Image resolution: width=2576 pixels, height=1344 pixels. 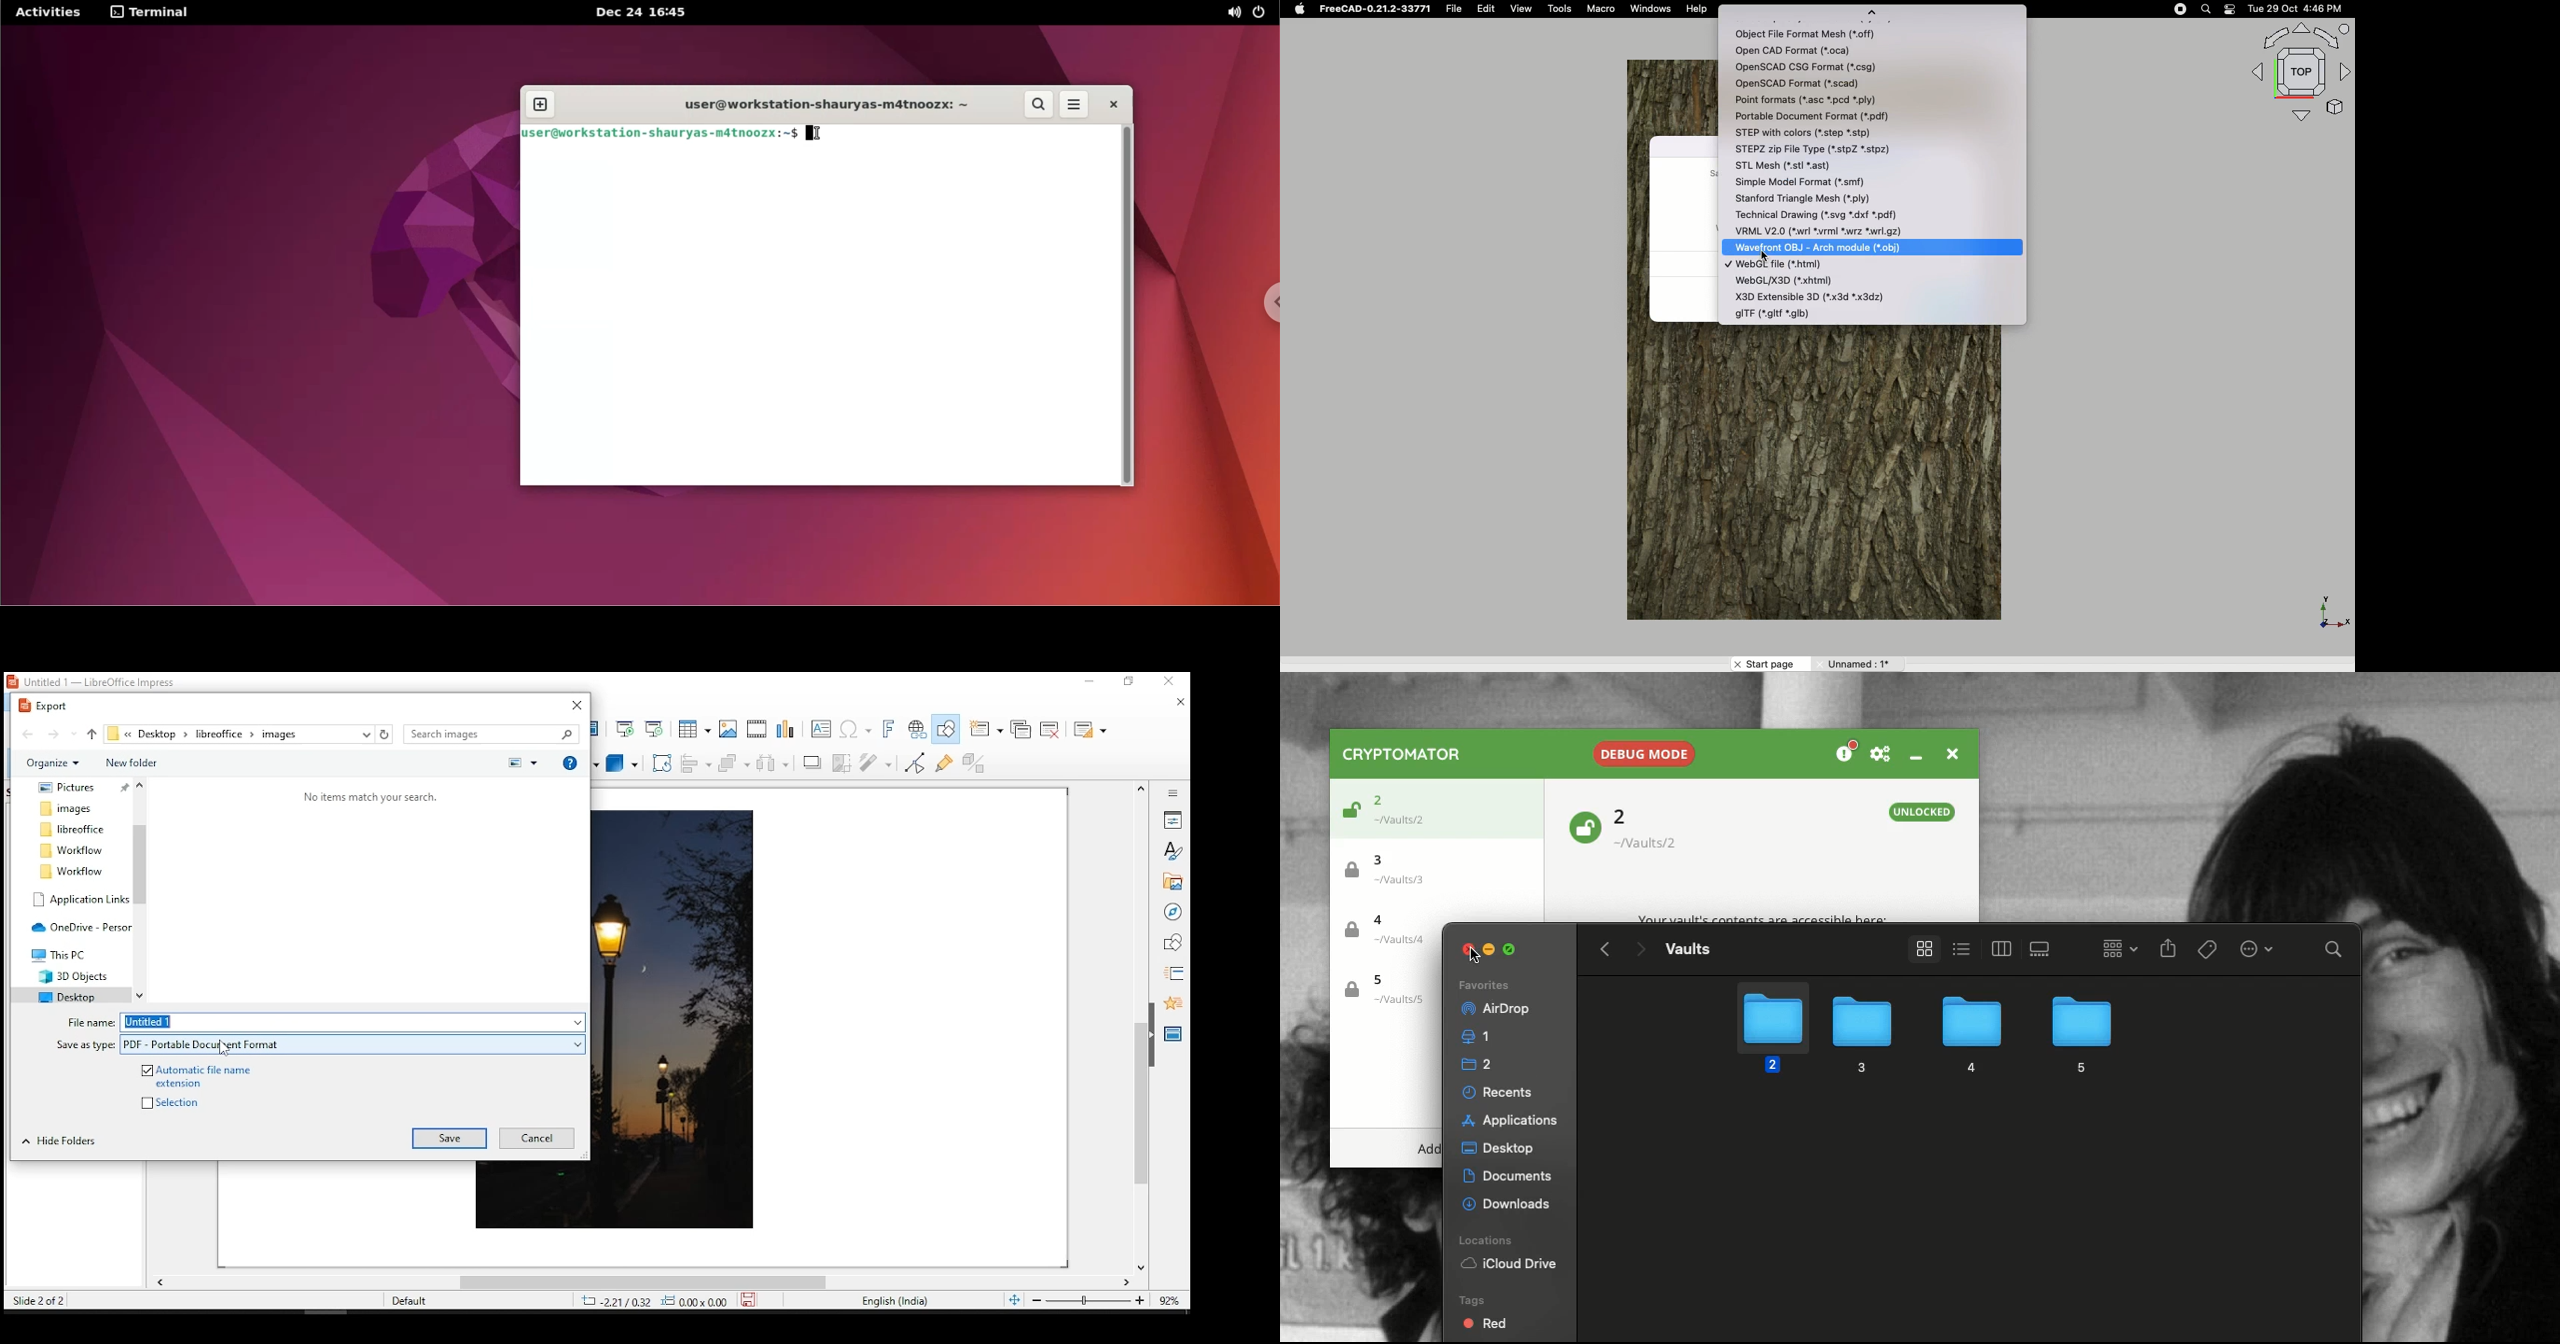 I want to click on OpenSCAD CSG format(*.csg), so click(x=1822, y=66).